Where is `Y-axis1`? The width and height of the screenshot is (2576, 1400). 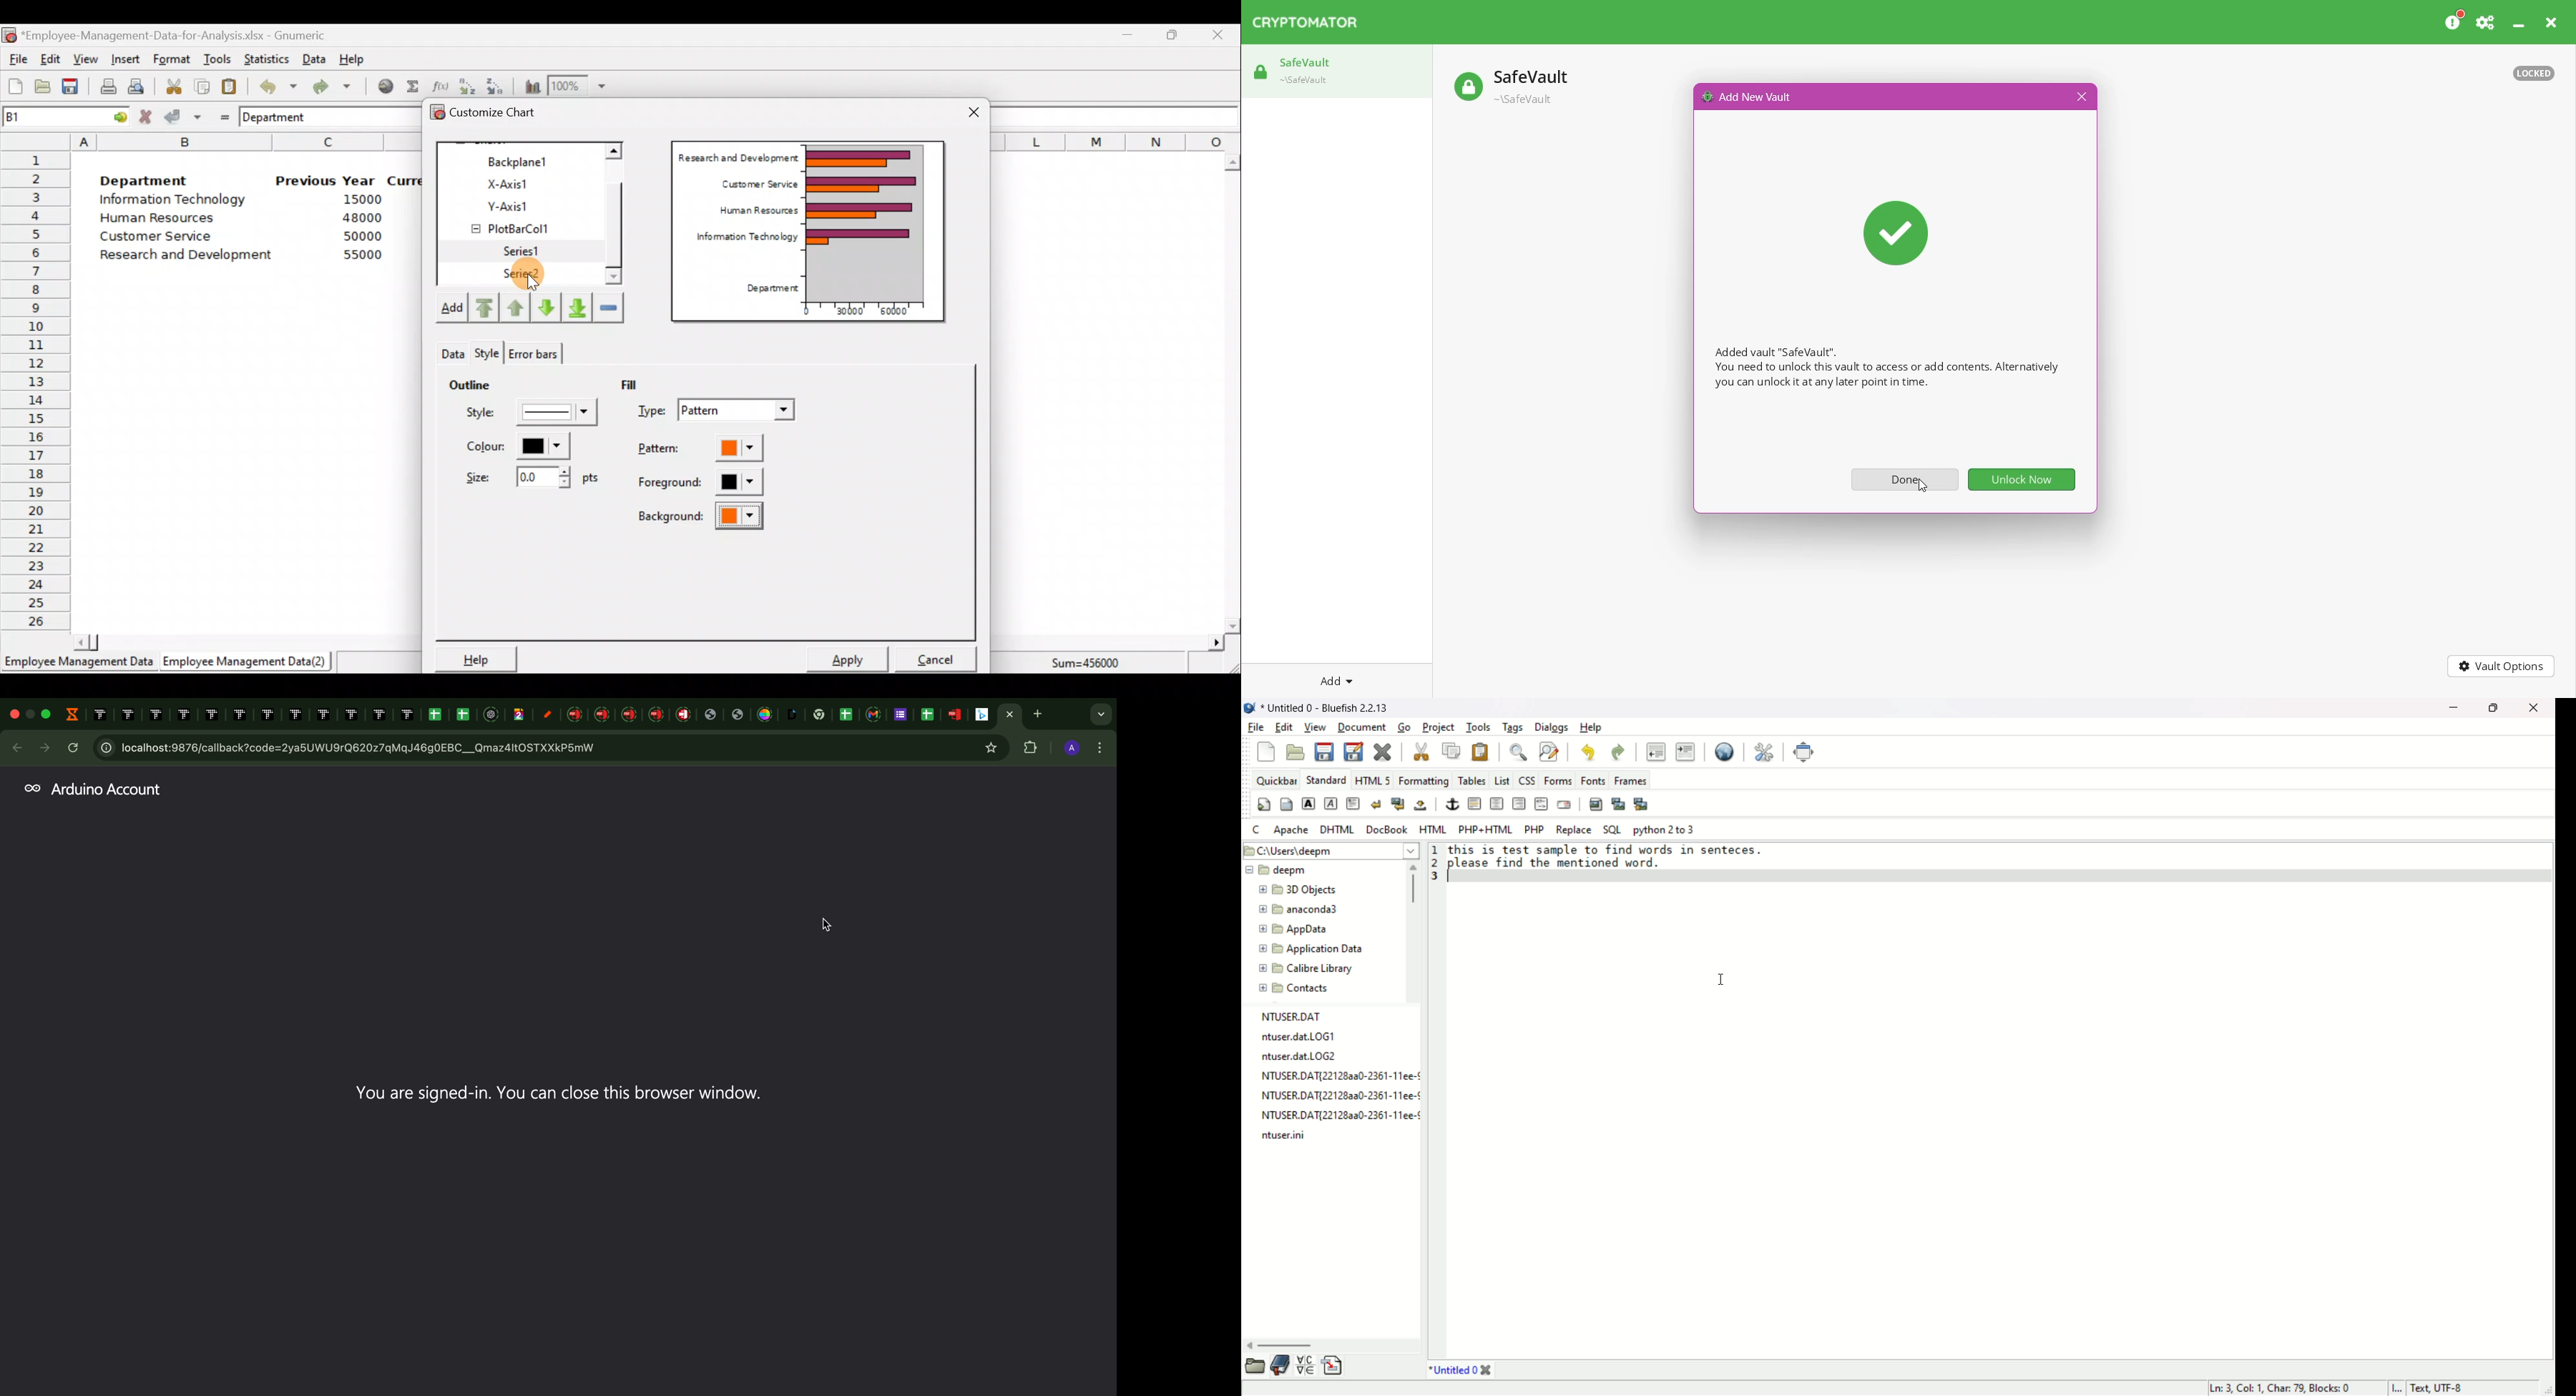
Y-axis1 is located at coordinates (524, 204).